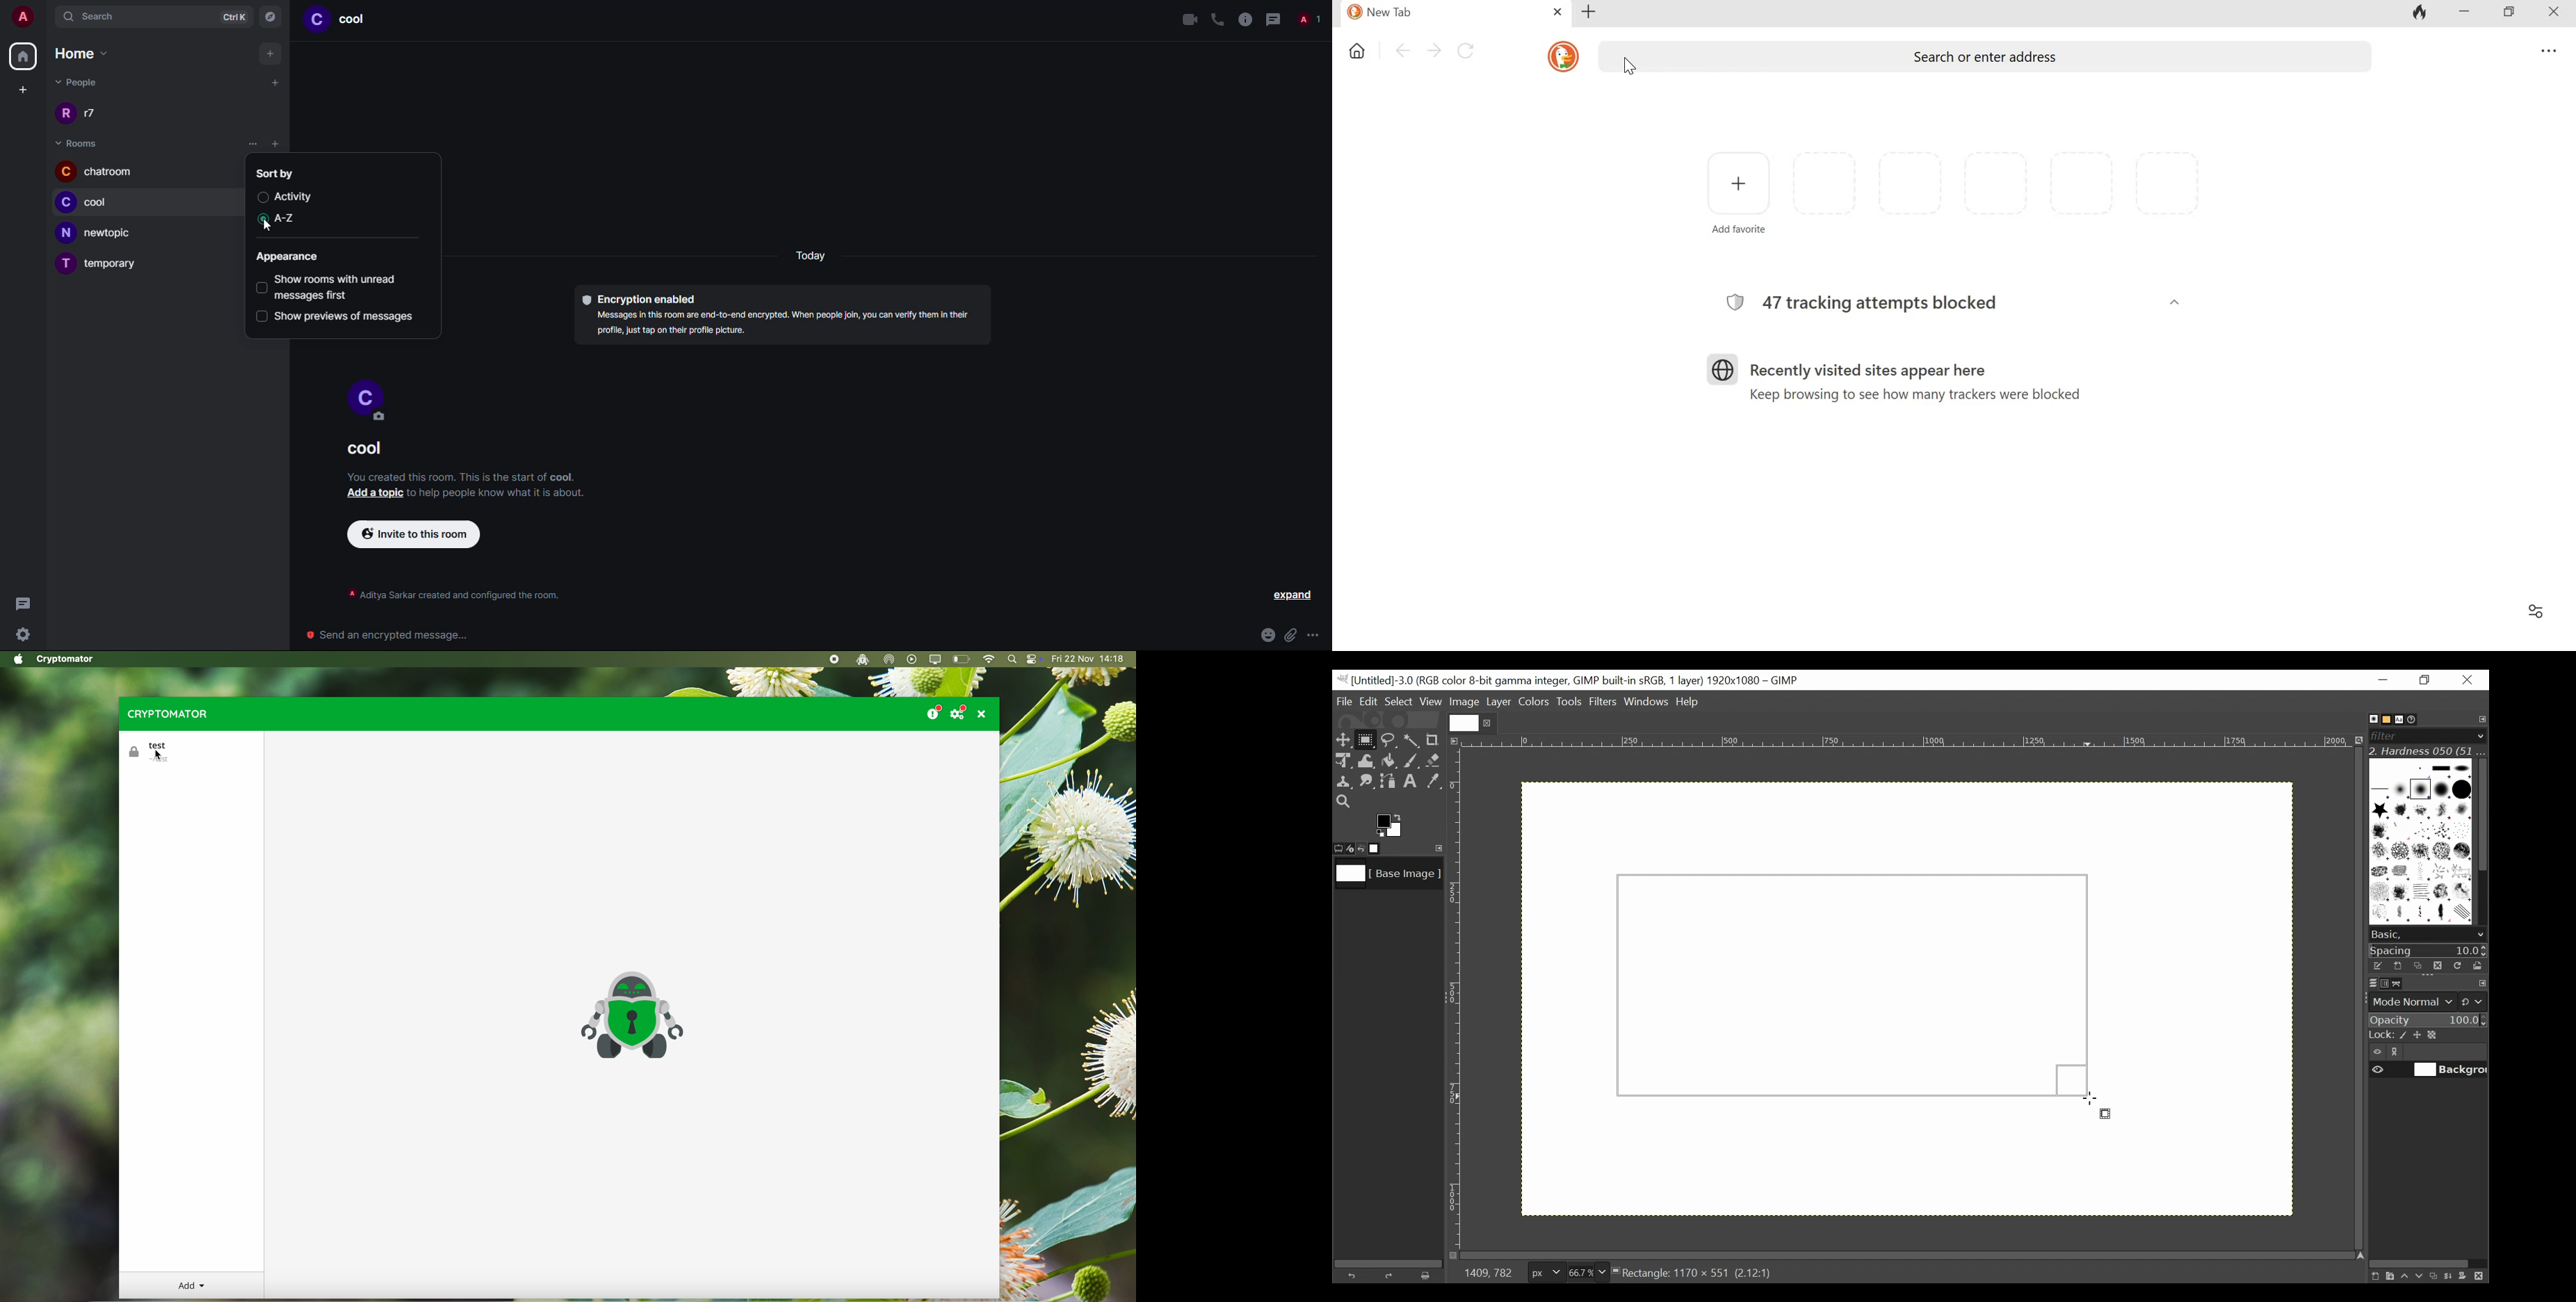  Describe the element at coordinates (1794, 934) in the screenshot. I see `Background` at that location.